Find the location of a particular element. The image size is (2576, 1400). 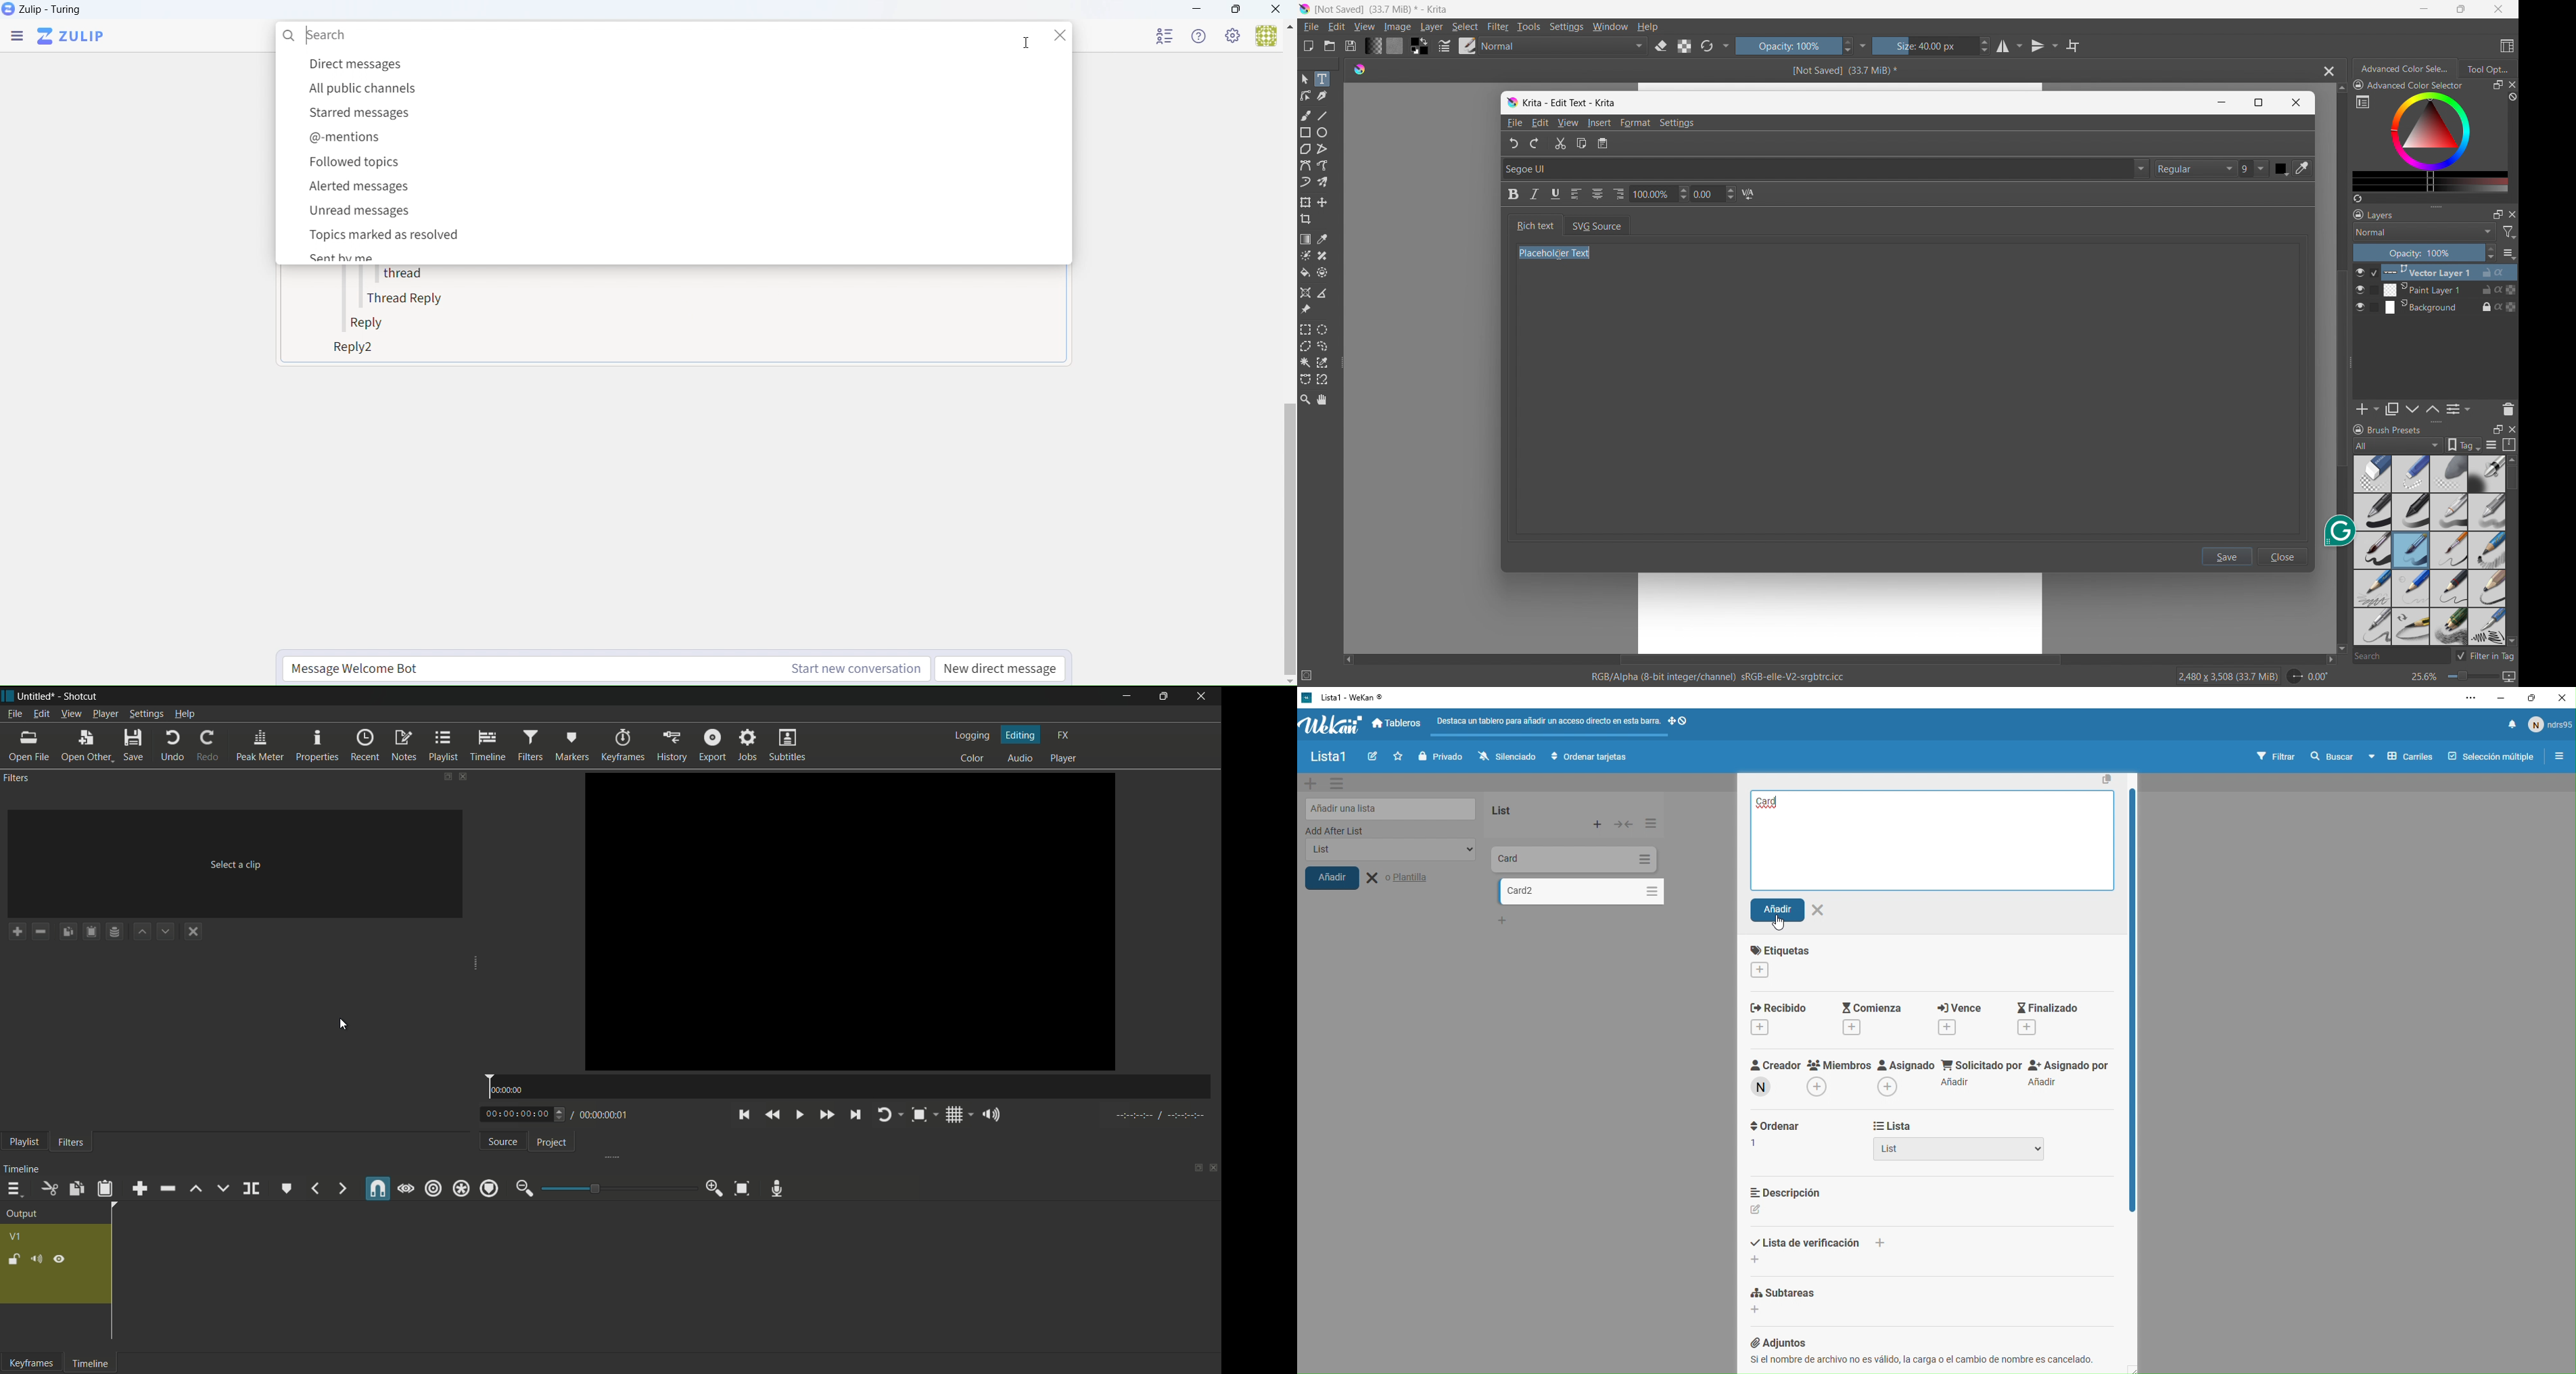

clear all color history is located at coordinates (2511, 97).